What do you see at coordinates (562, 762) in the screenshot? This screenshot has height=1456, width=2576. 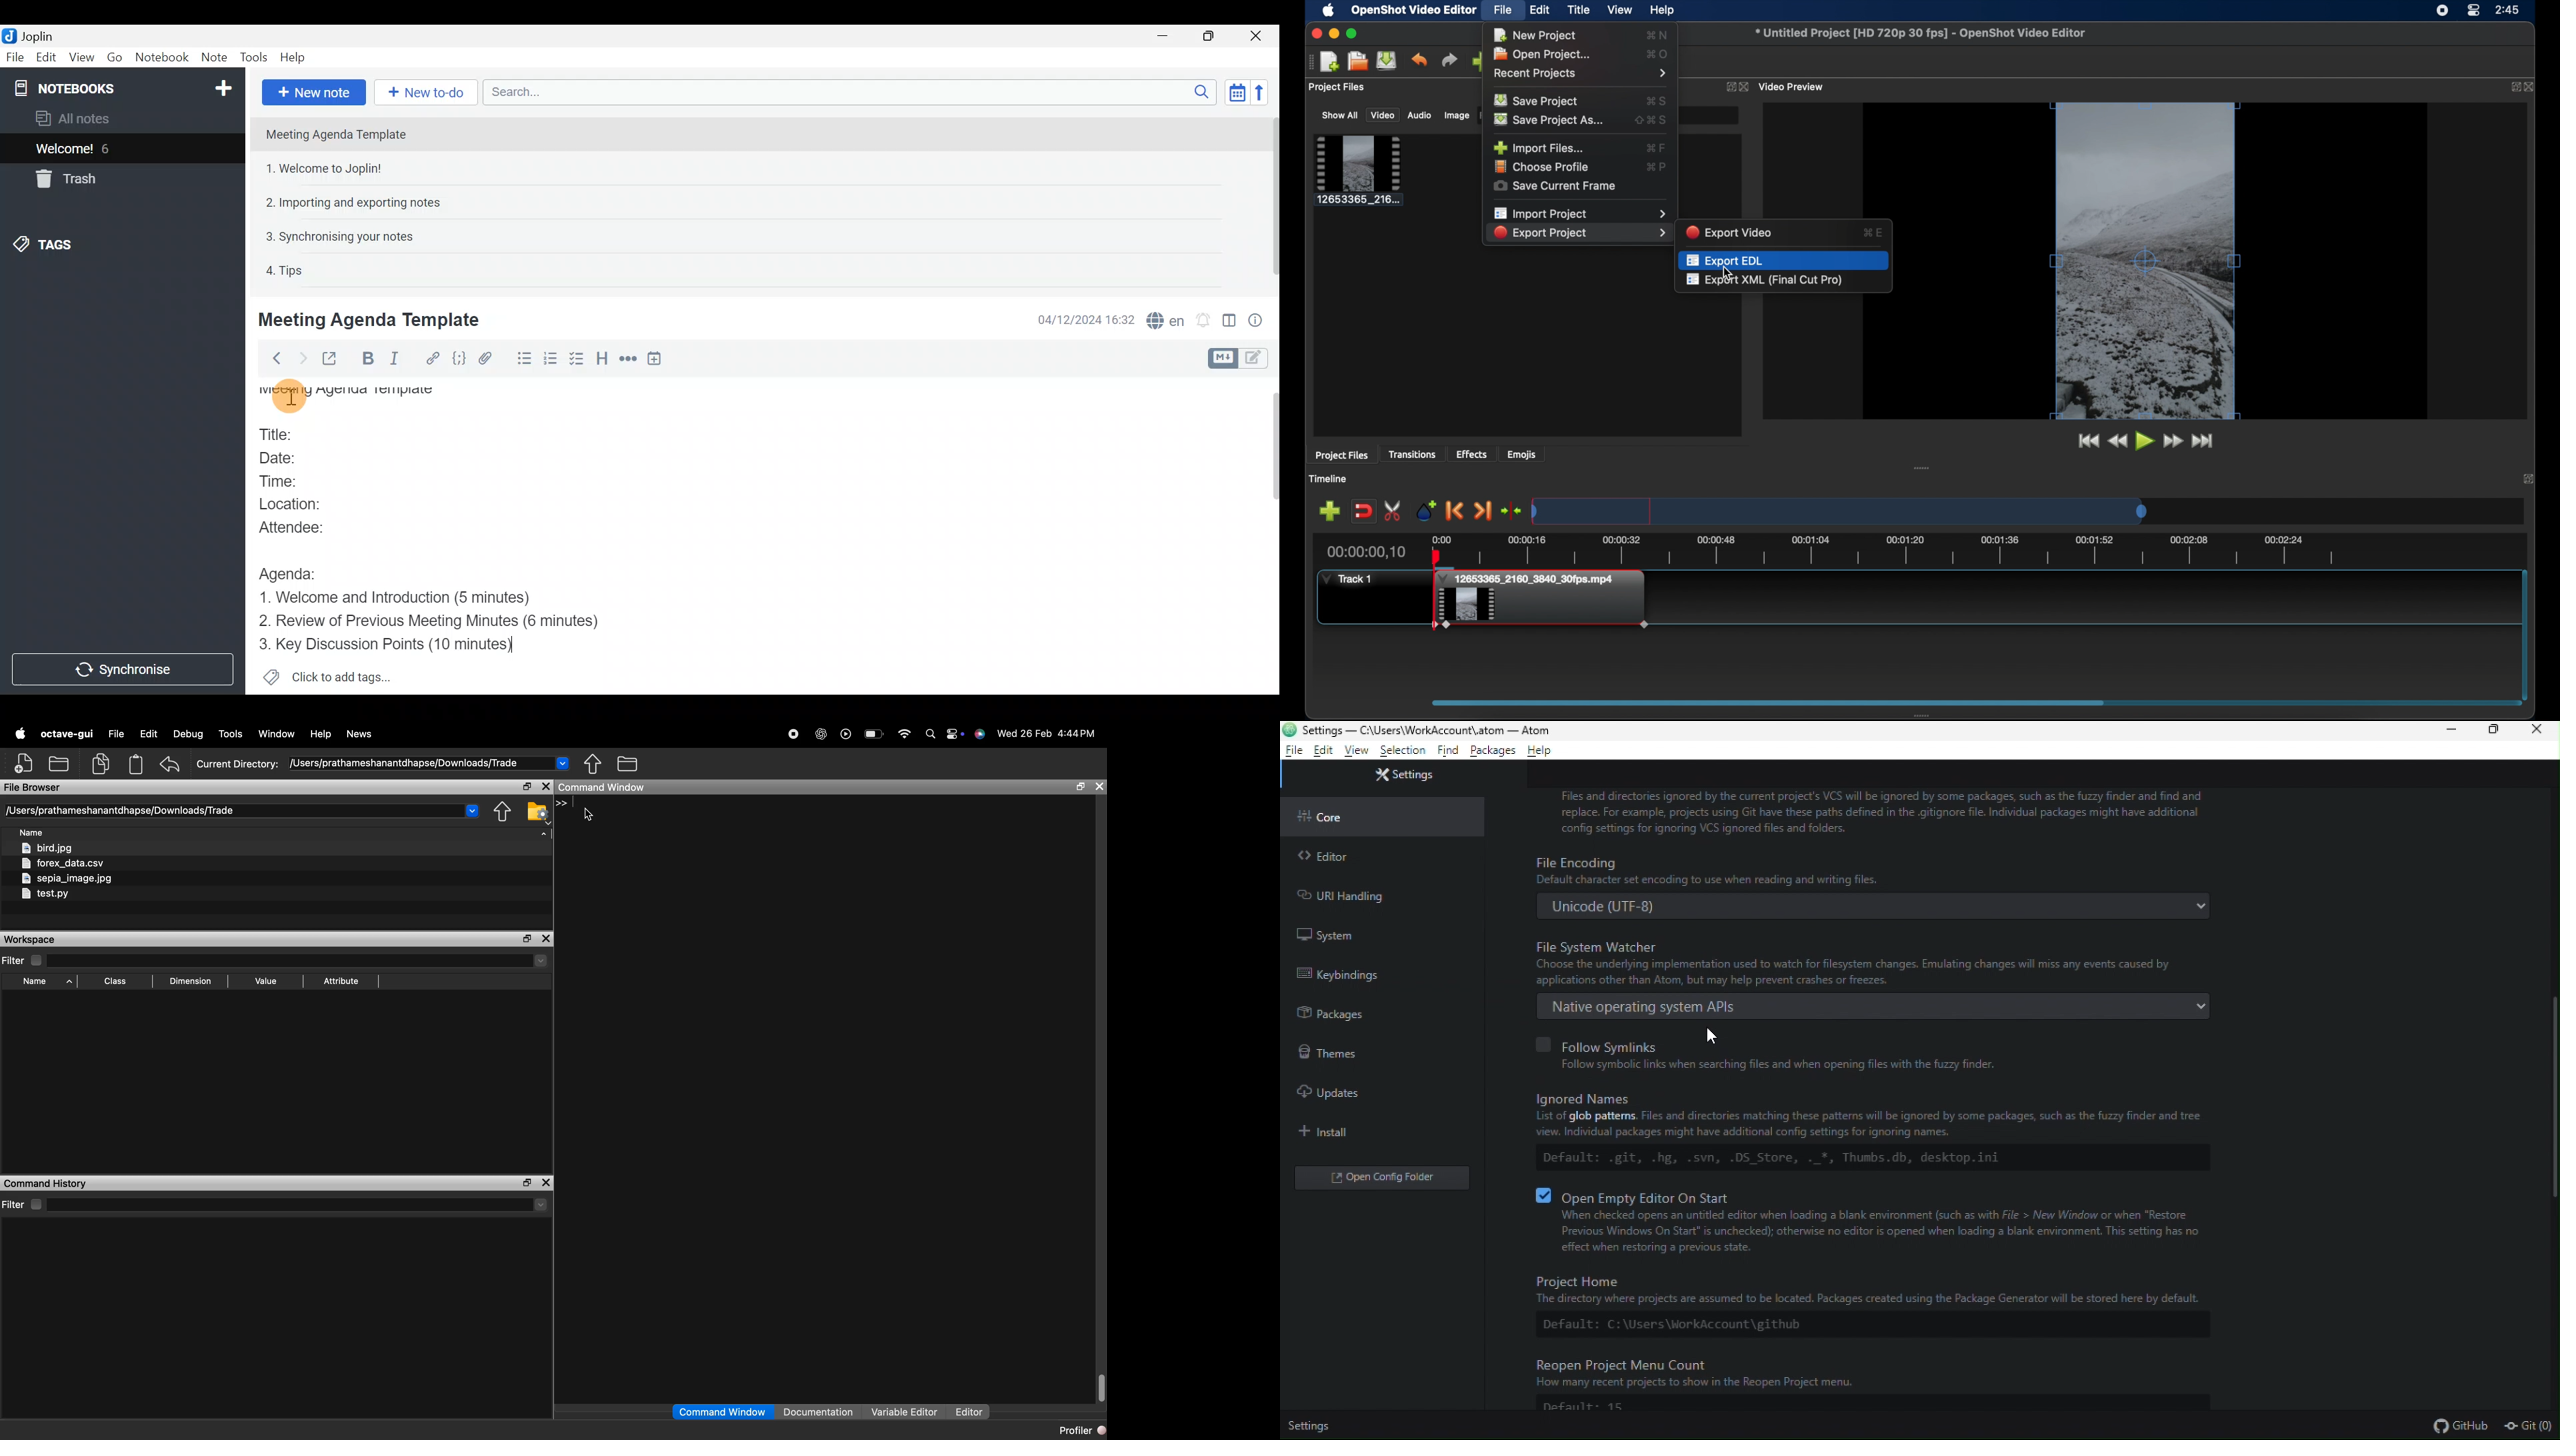 I see `Drop-down ` at bounding box center [562, 762].